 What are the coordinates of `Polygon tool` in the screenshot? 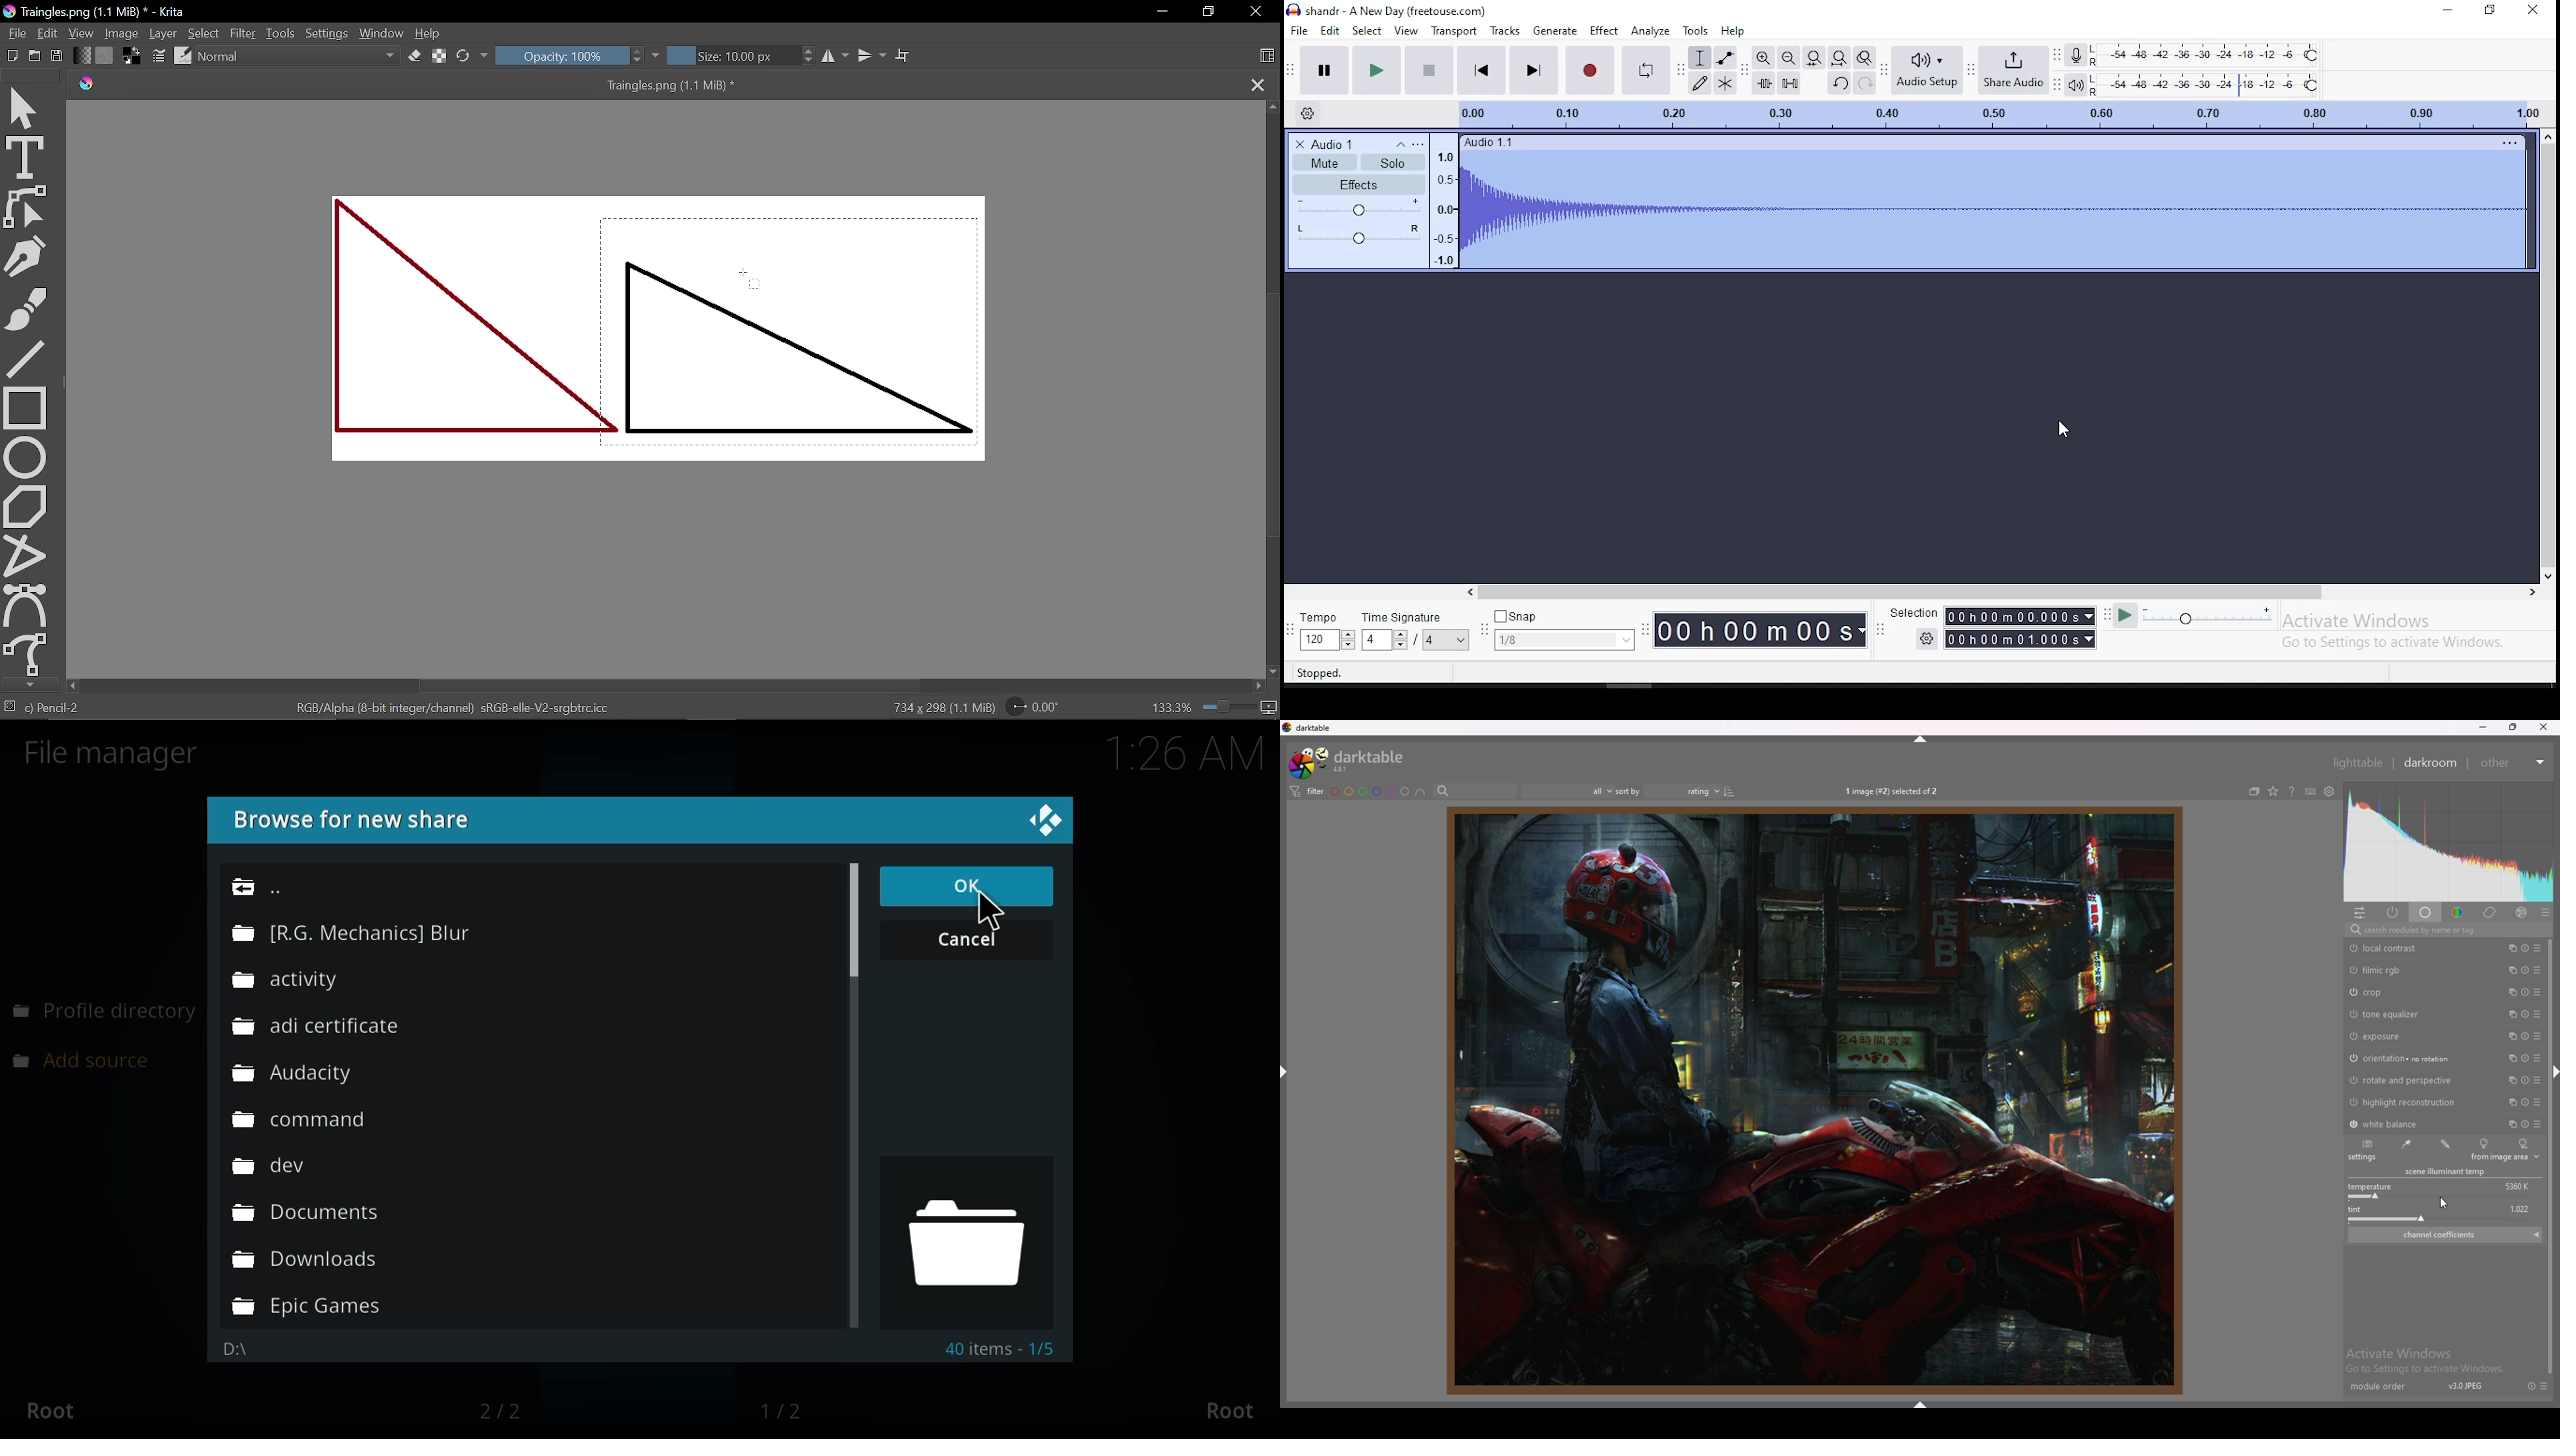 It's located at (28, 505).